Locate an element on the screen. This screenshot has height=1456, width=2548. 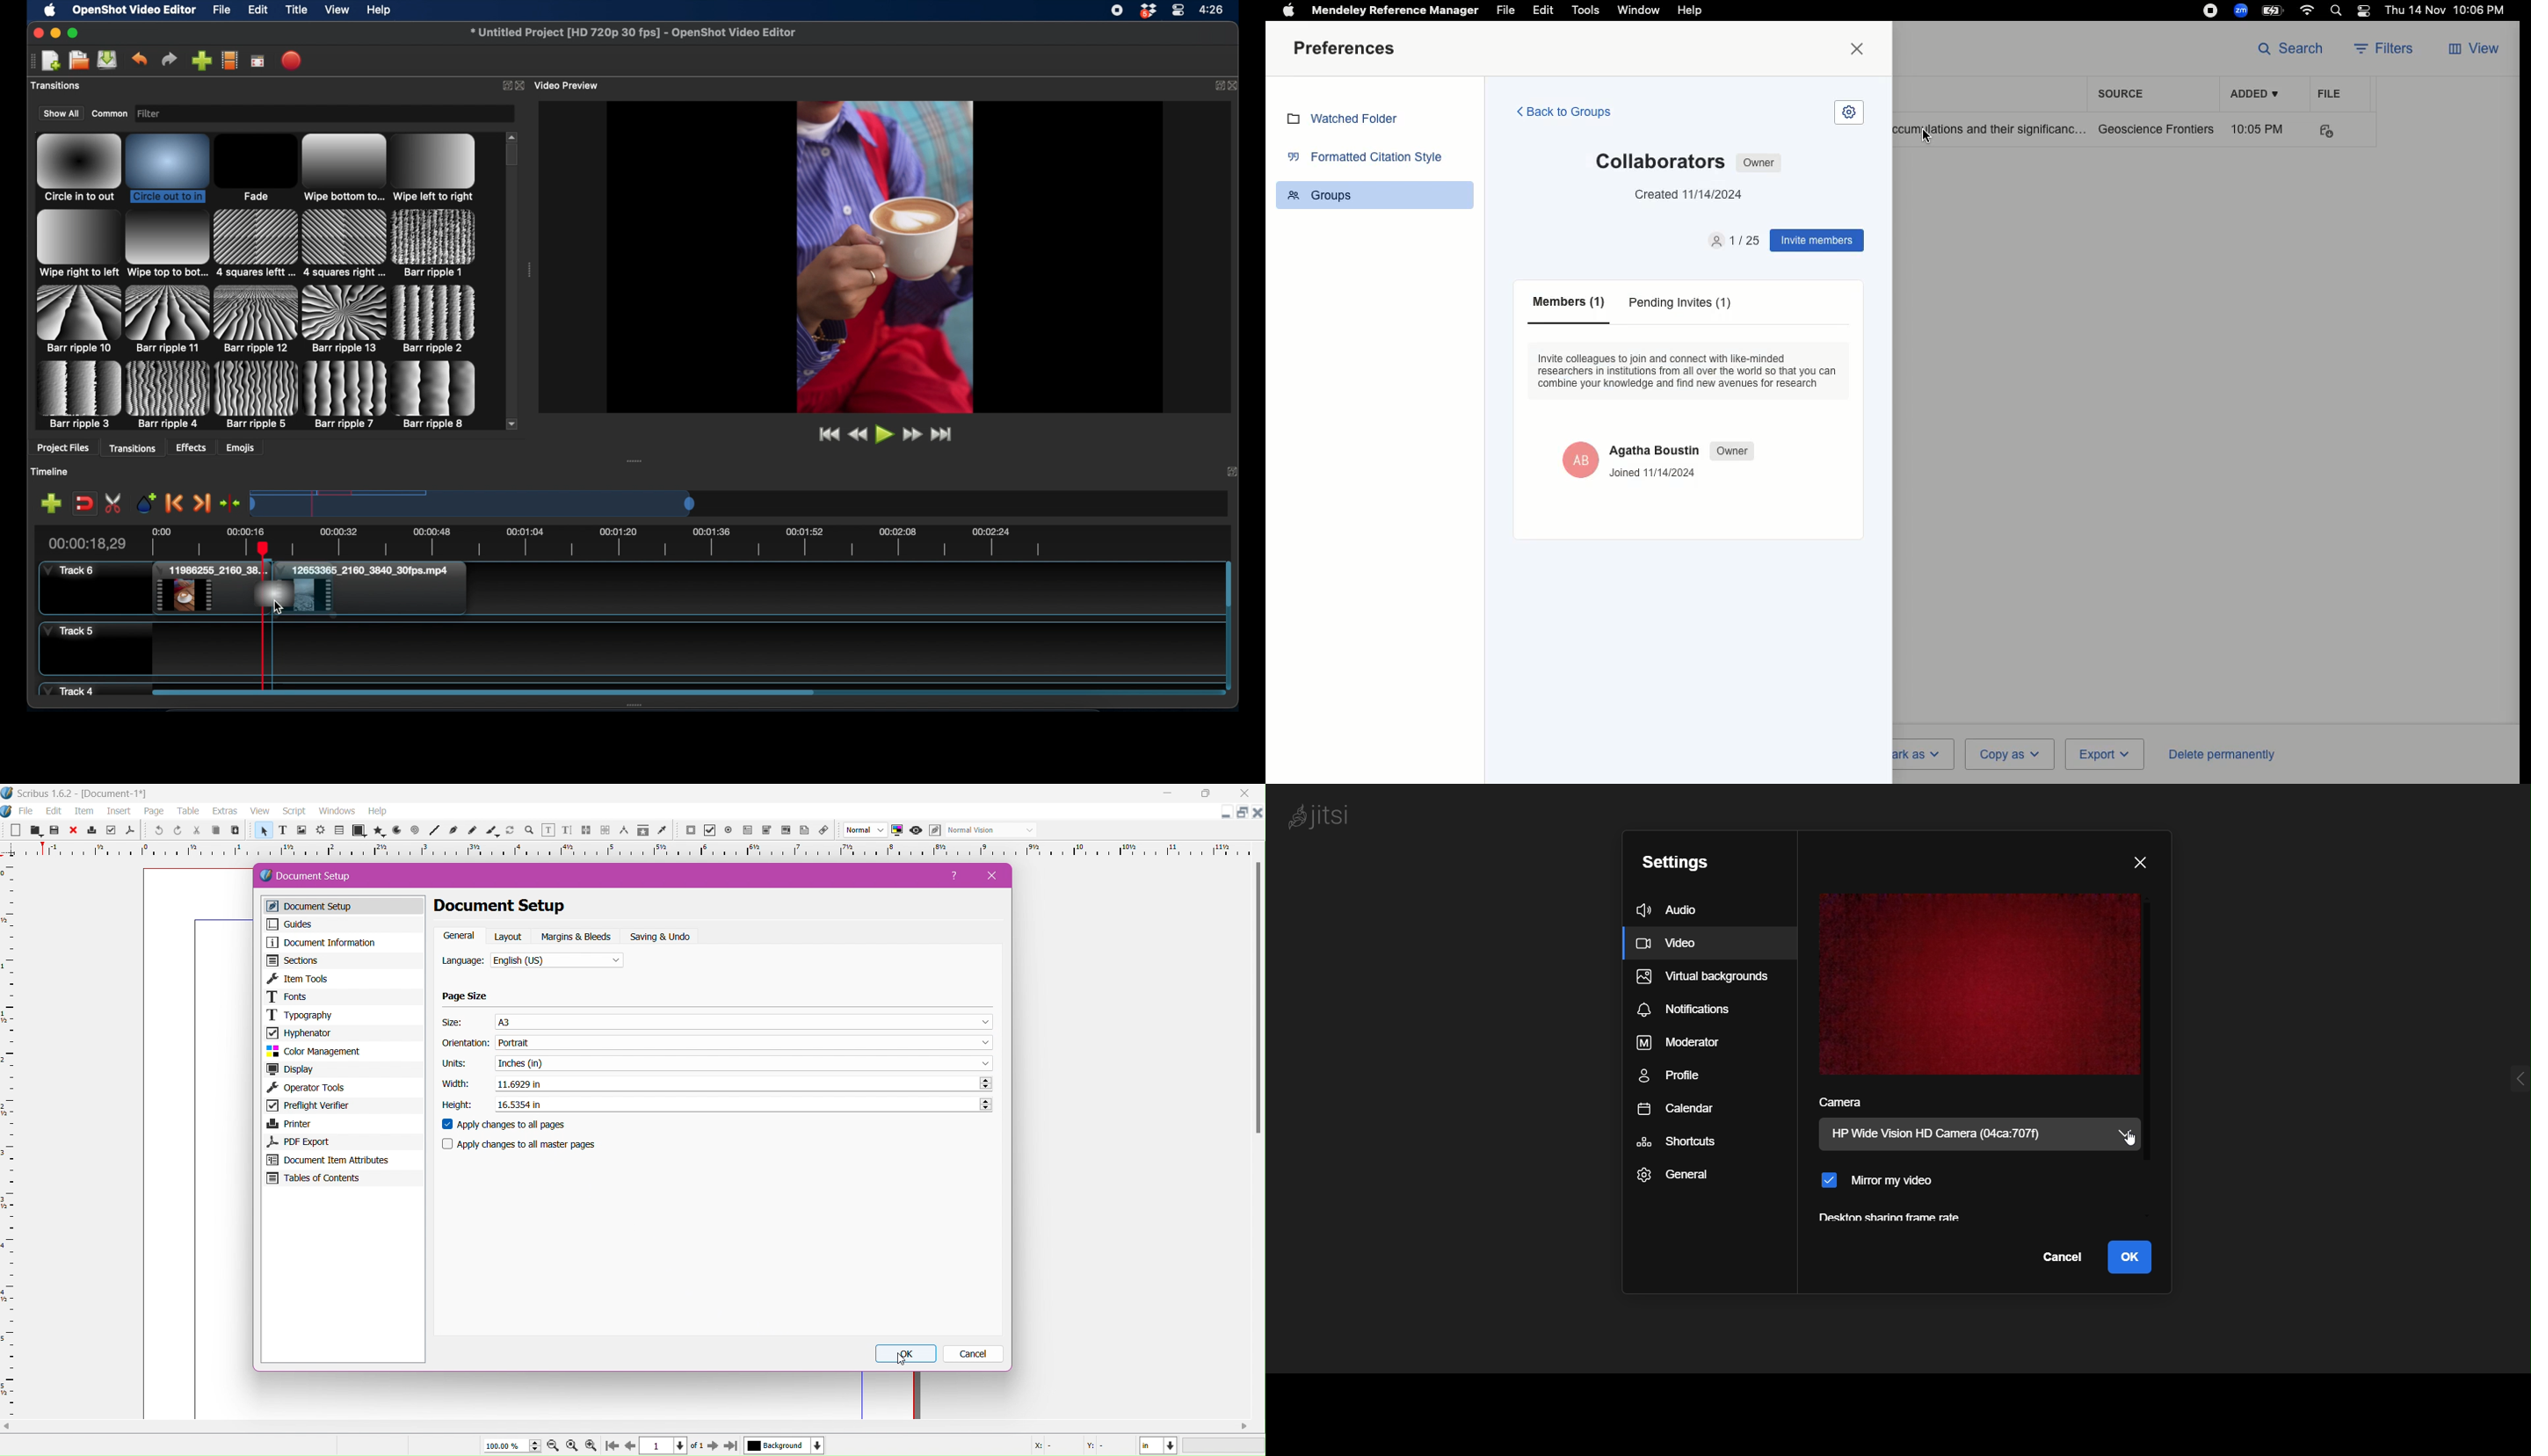
Added is located at coordinates (2253, 95).